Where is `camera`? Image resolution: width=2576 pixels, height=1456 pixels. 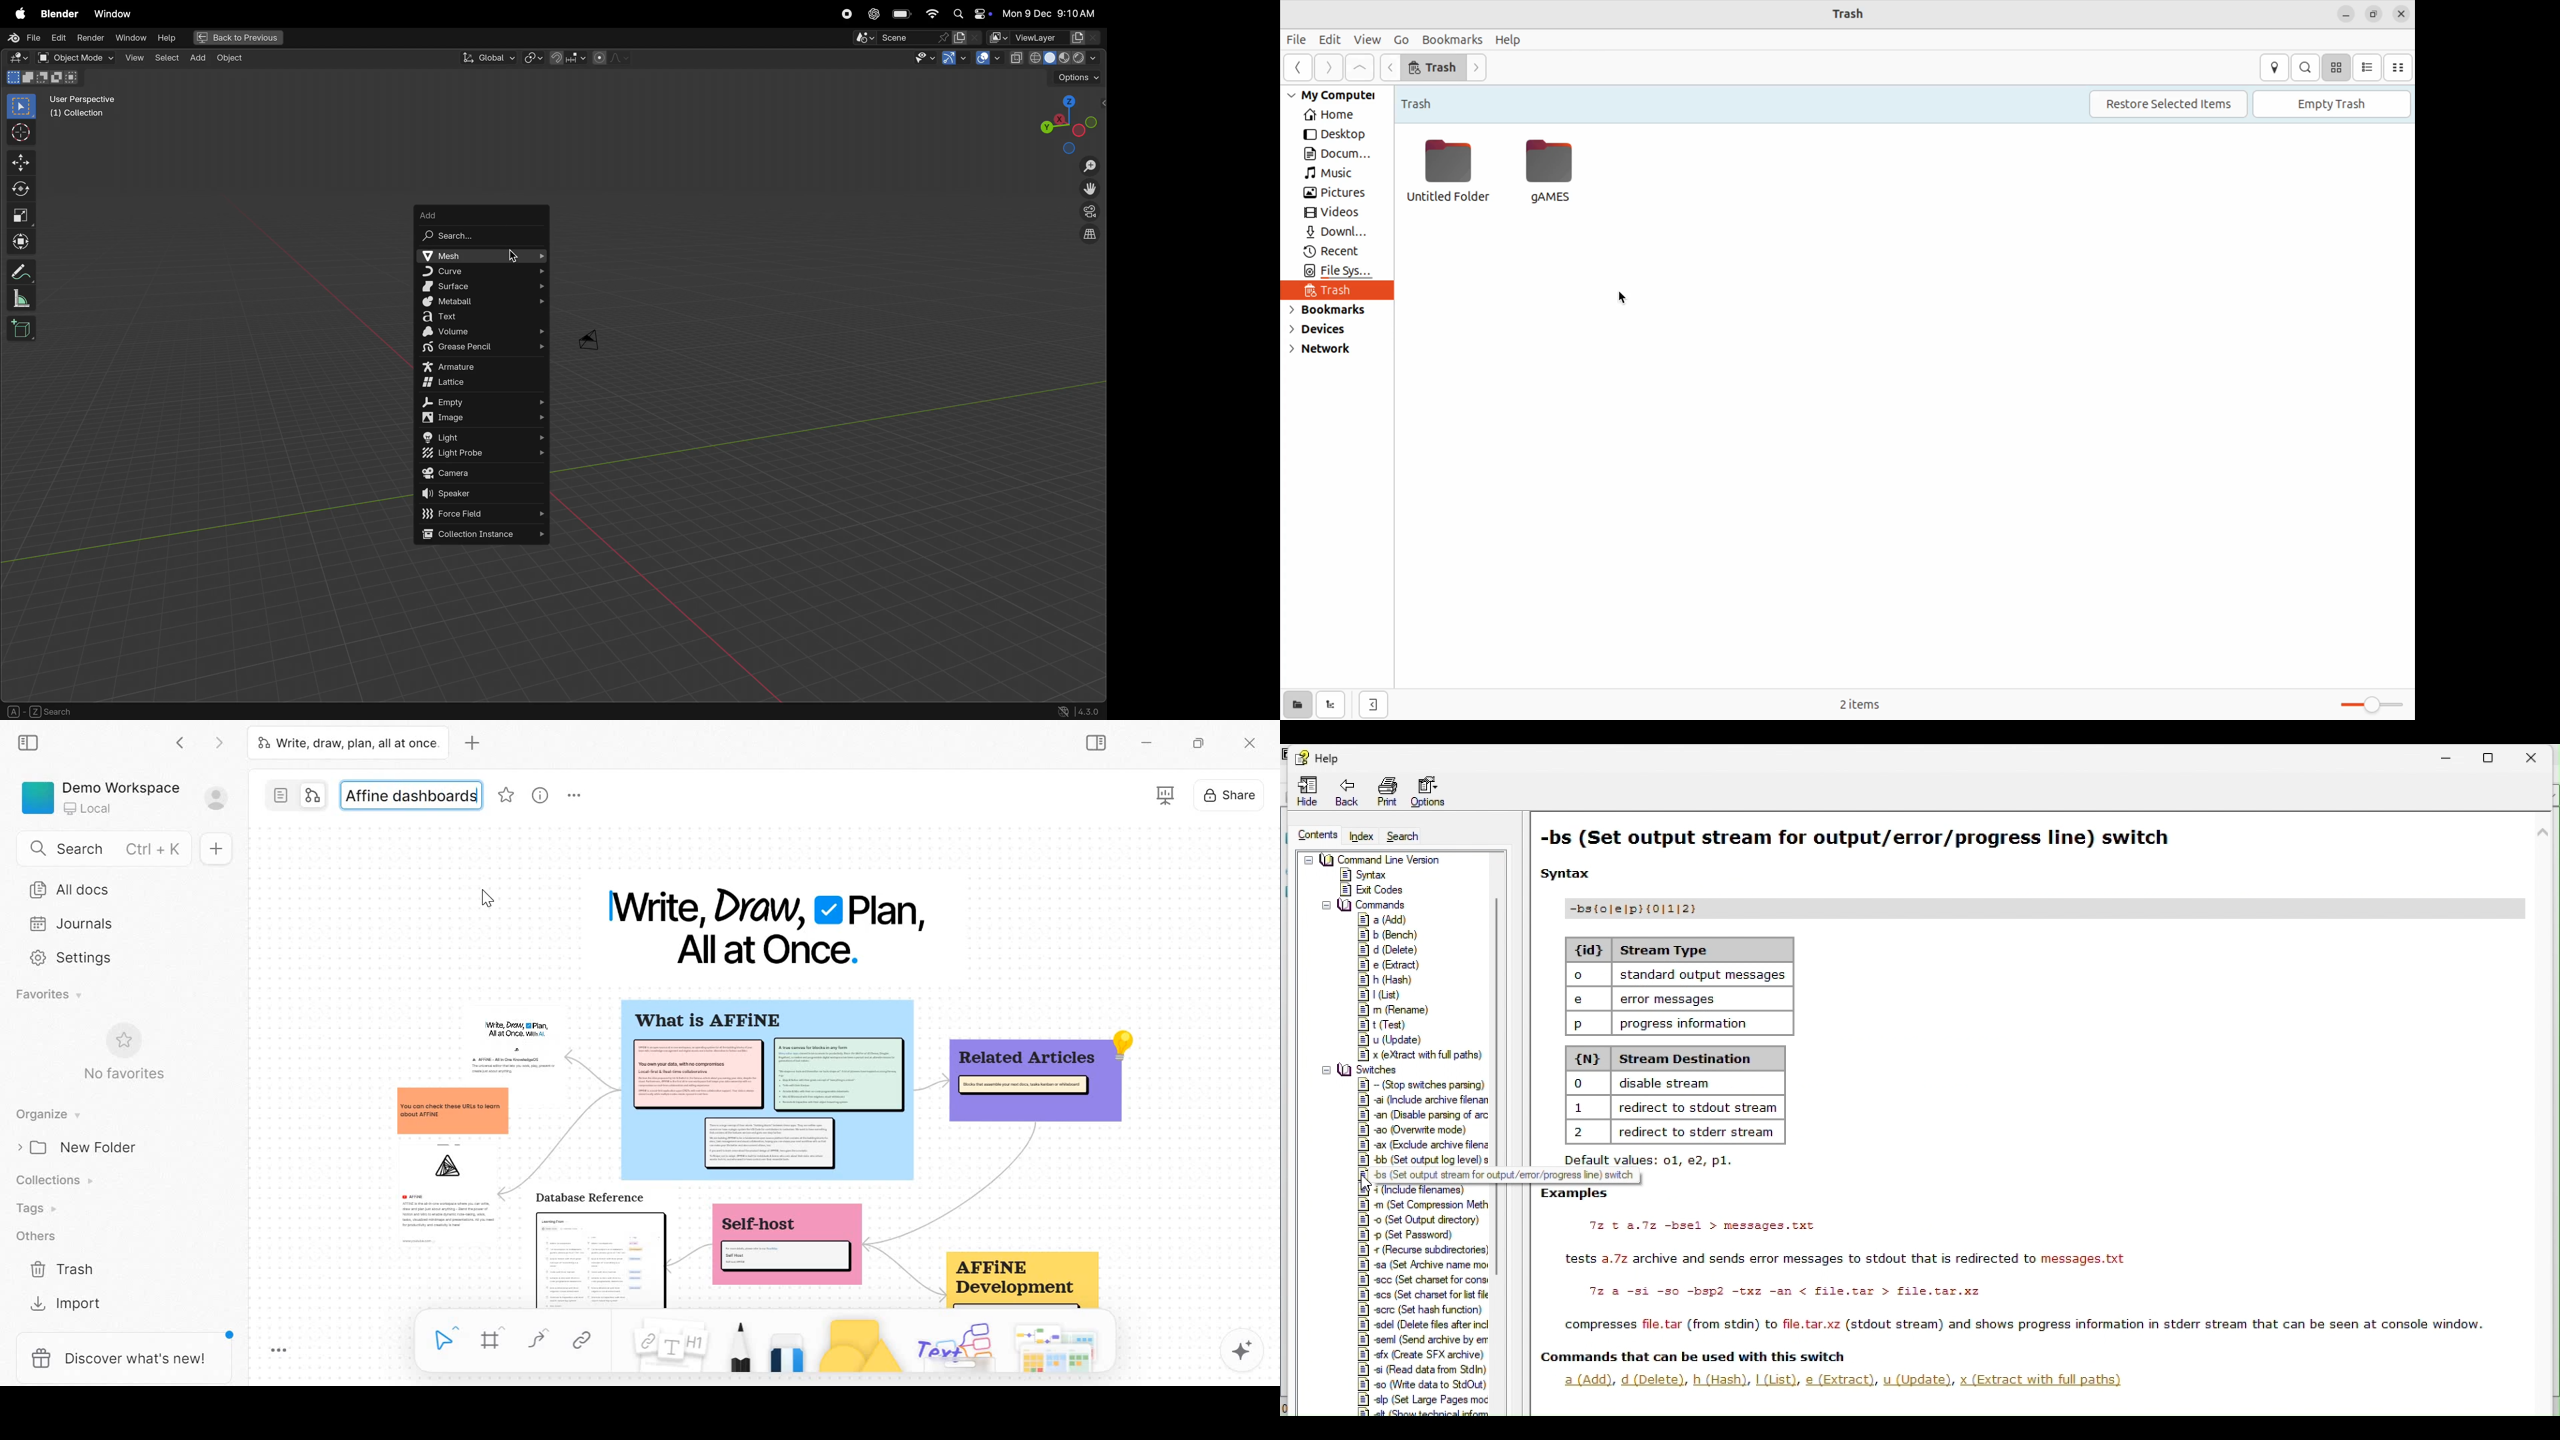
camera is located at coordinates (482, 474).